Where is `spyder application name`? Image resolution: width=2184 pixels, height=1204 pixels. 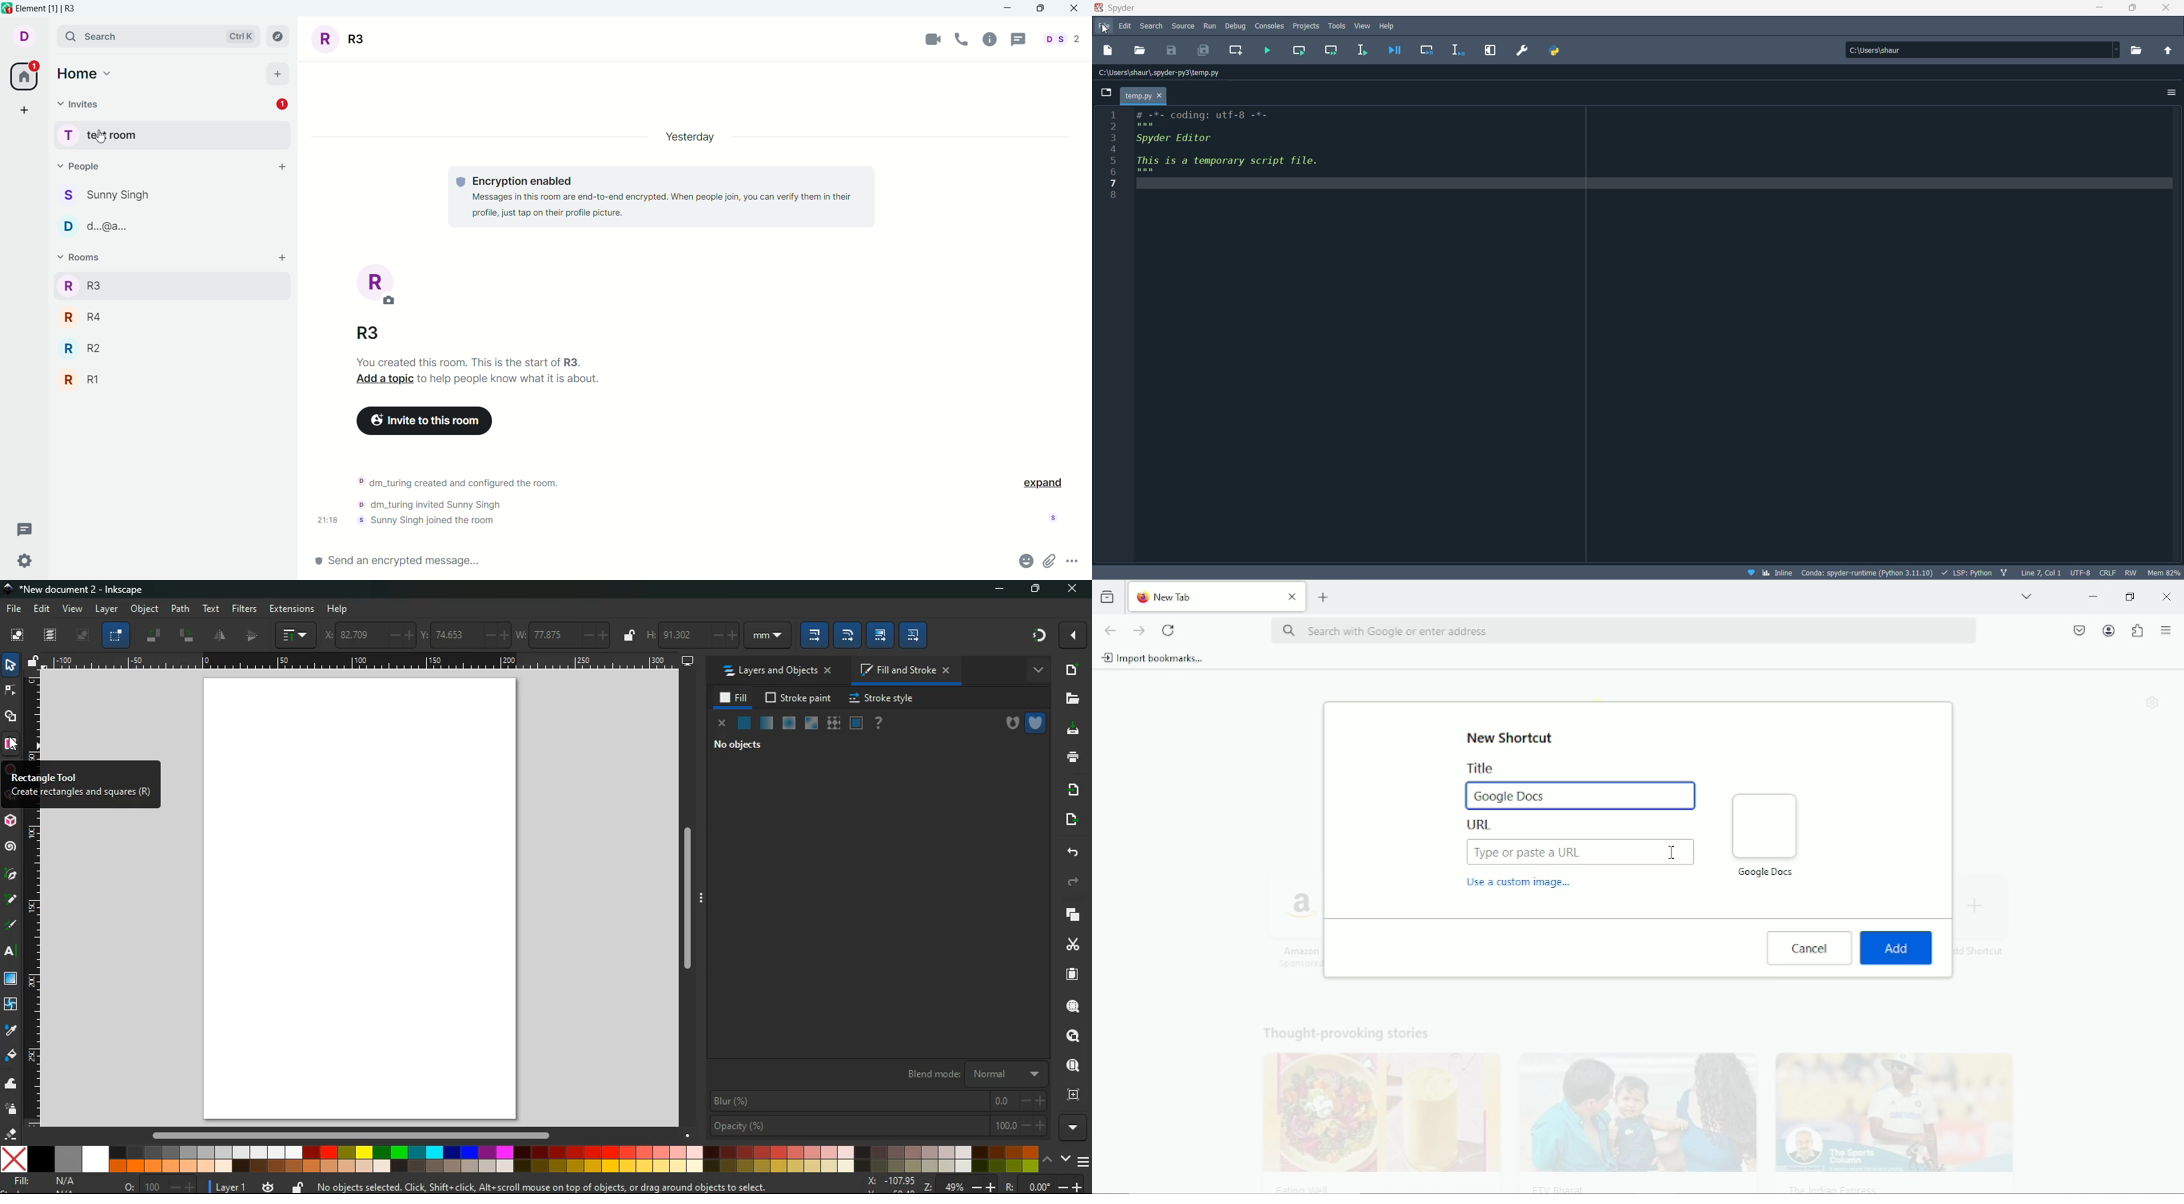 spyder application name is located at coordinates (1116, 9).